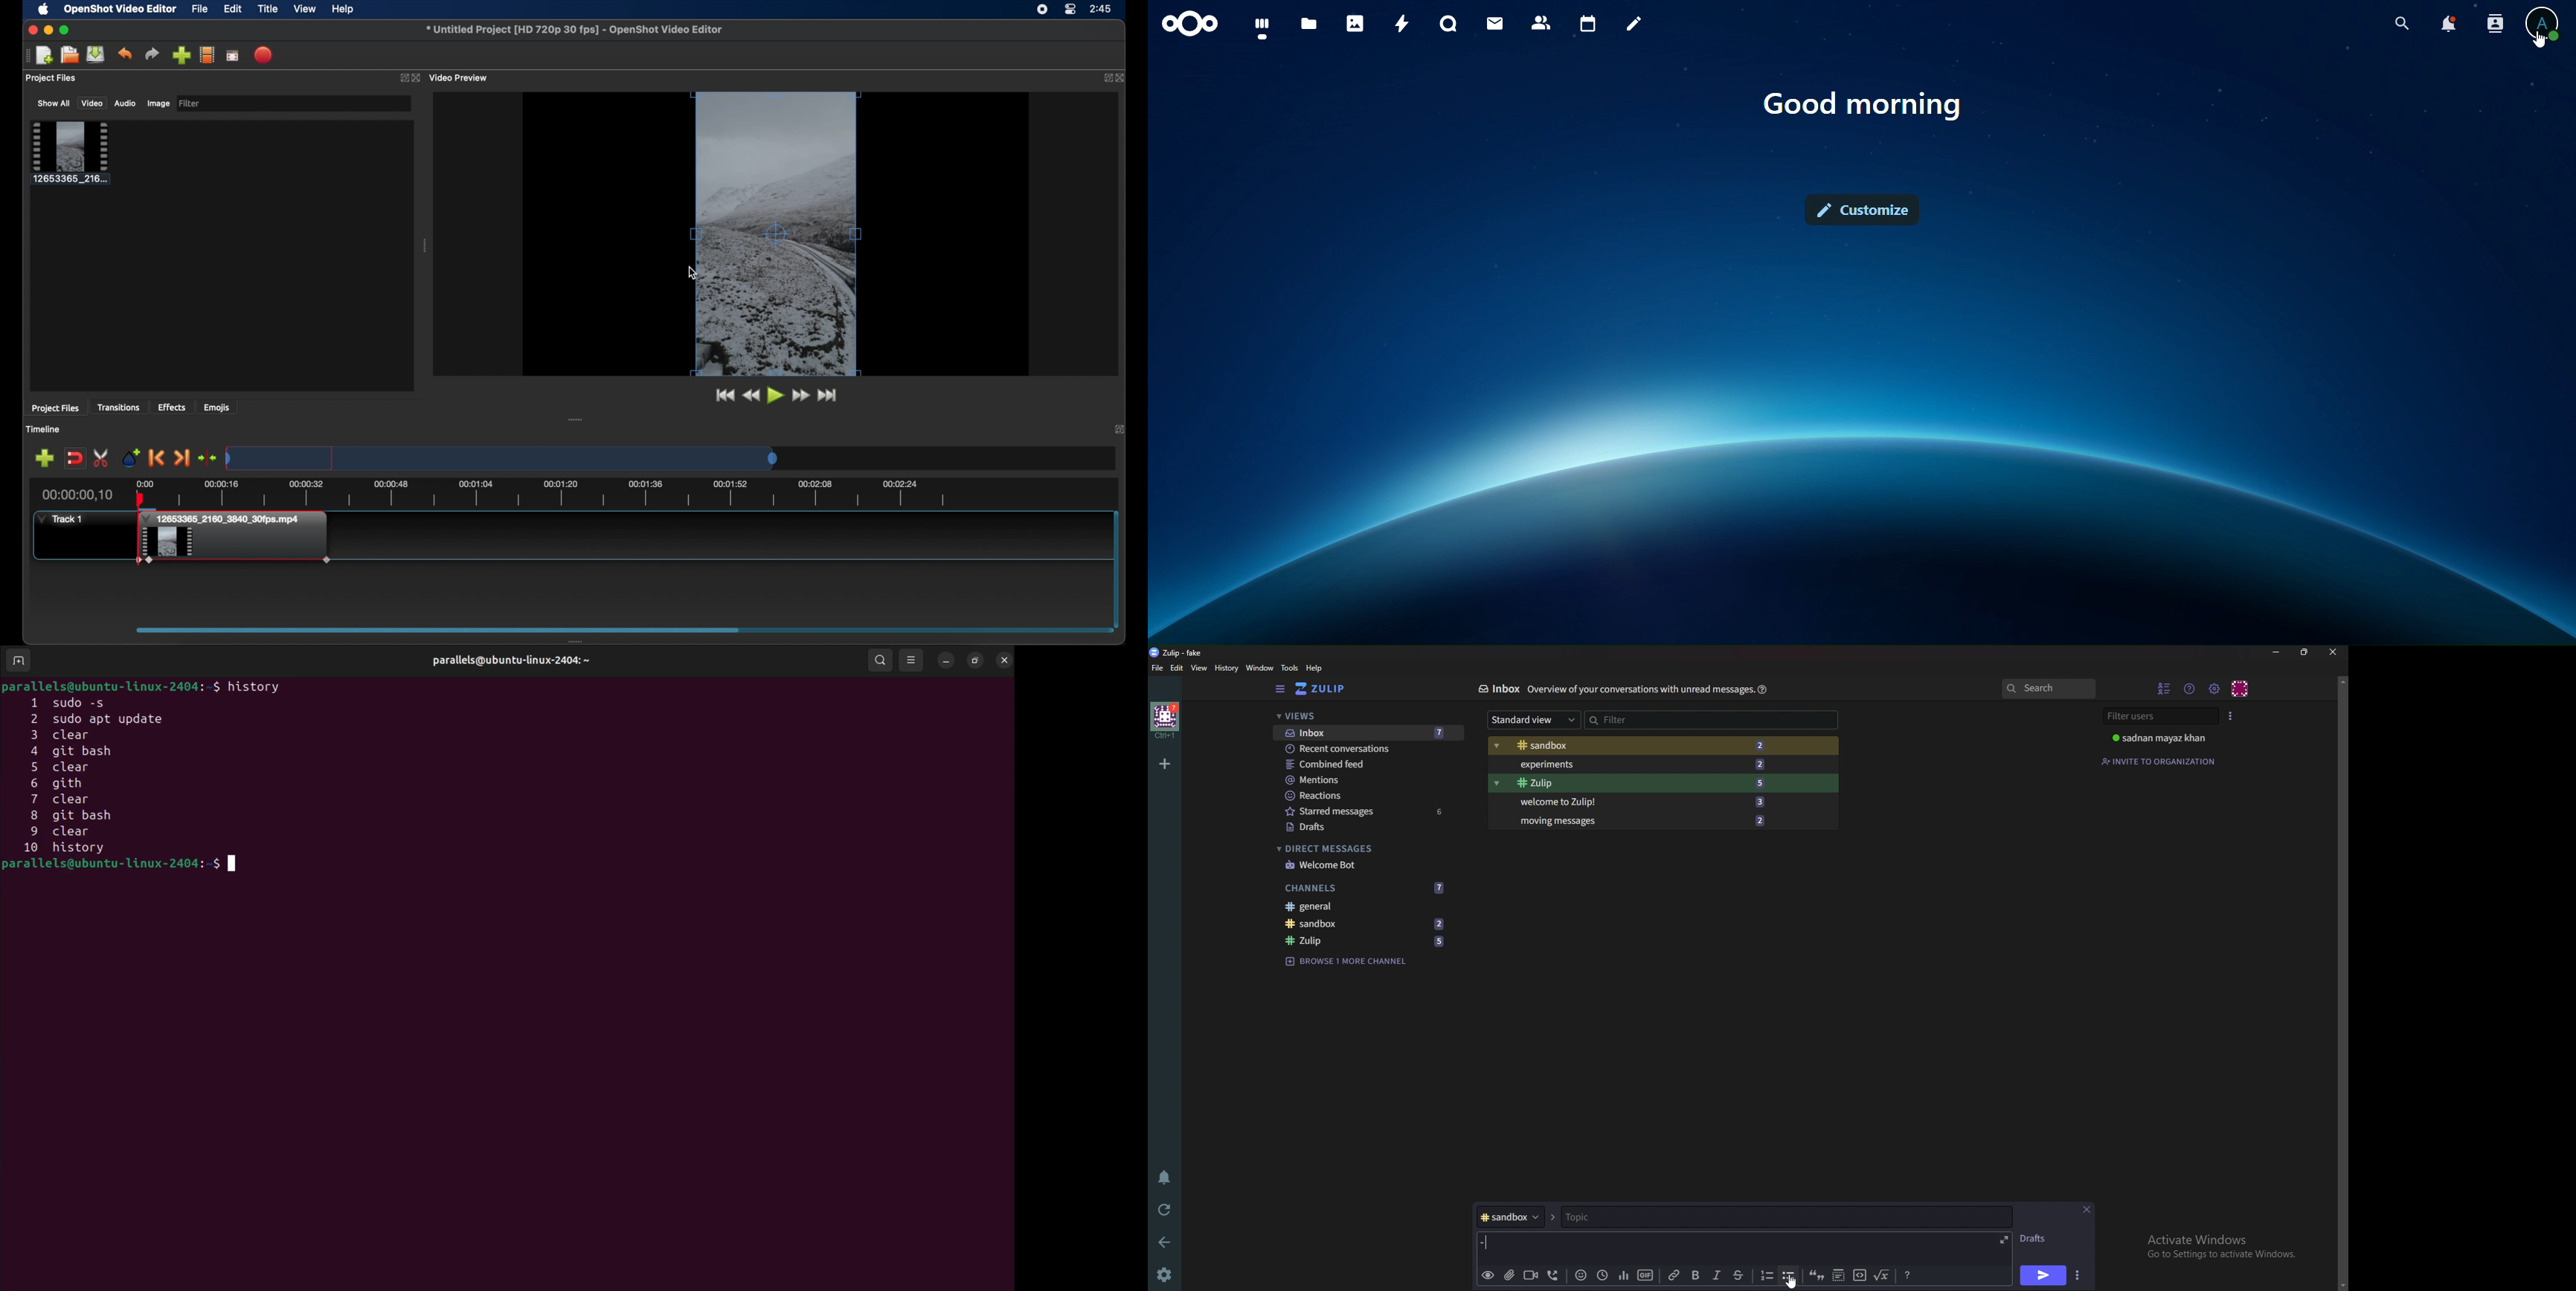 Image resolution: width=2576 pixels, height=1316 pixels. I want to click on contacts, so click(1541, 24).